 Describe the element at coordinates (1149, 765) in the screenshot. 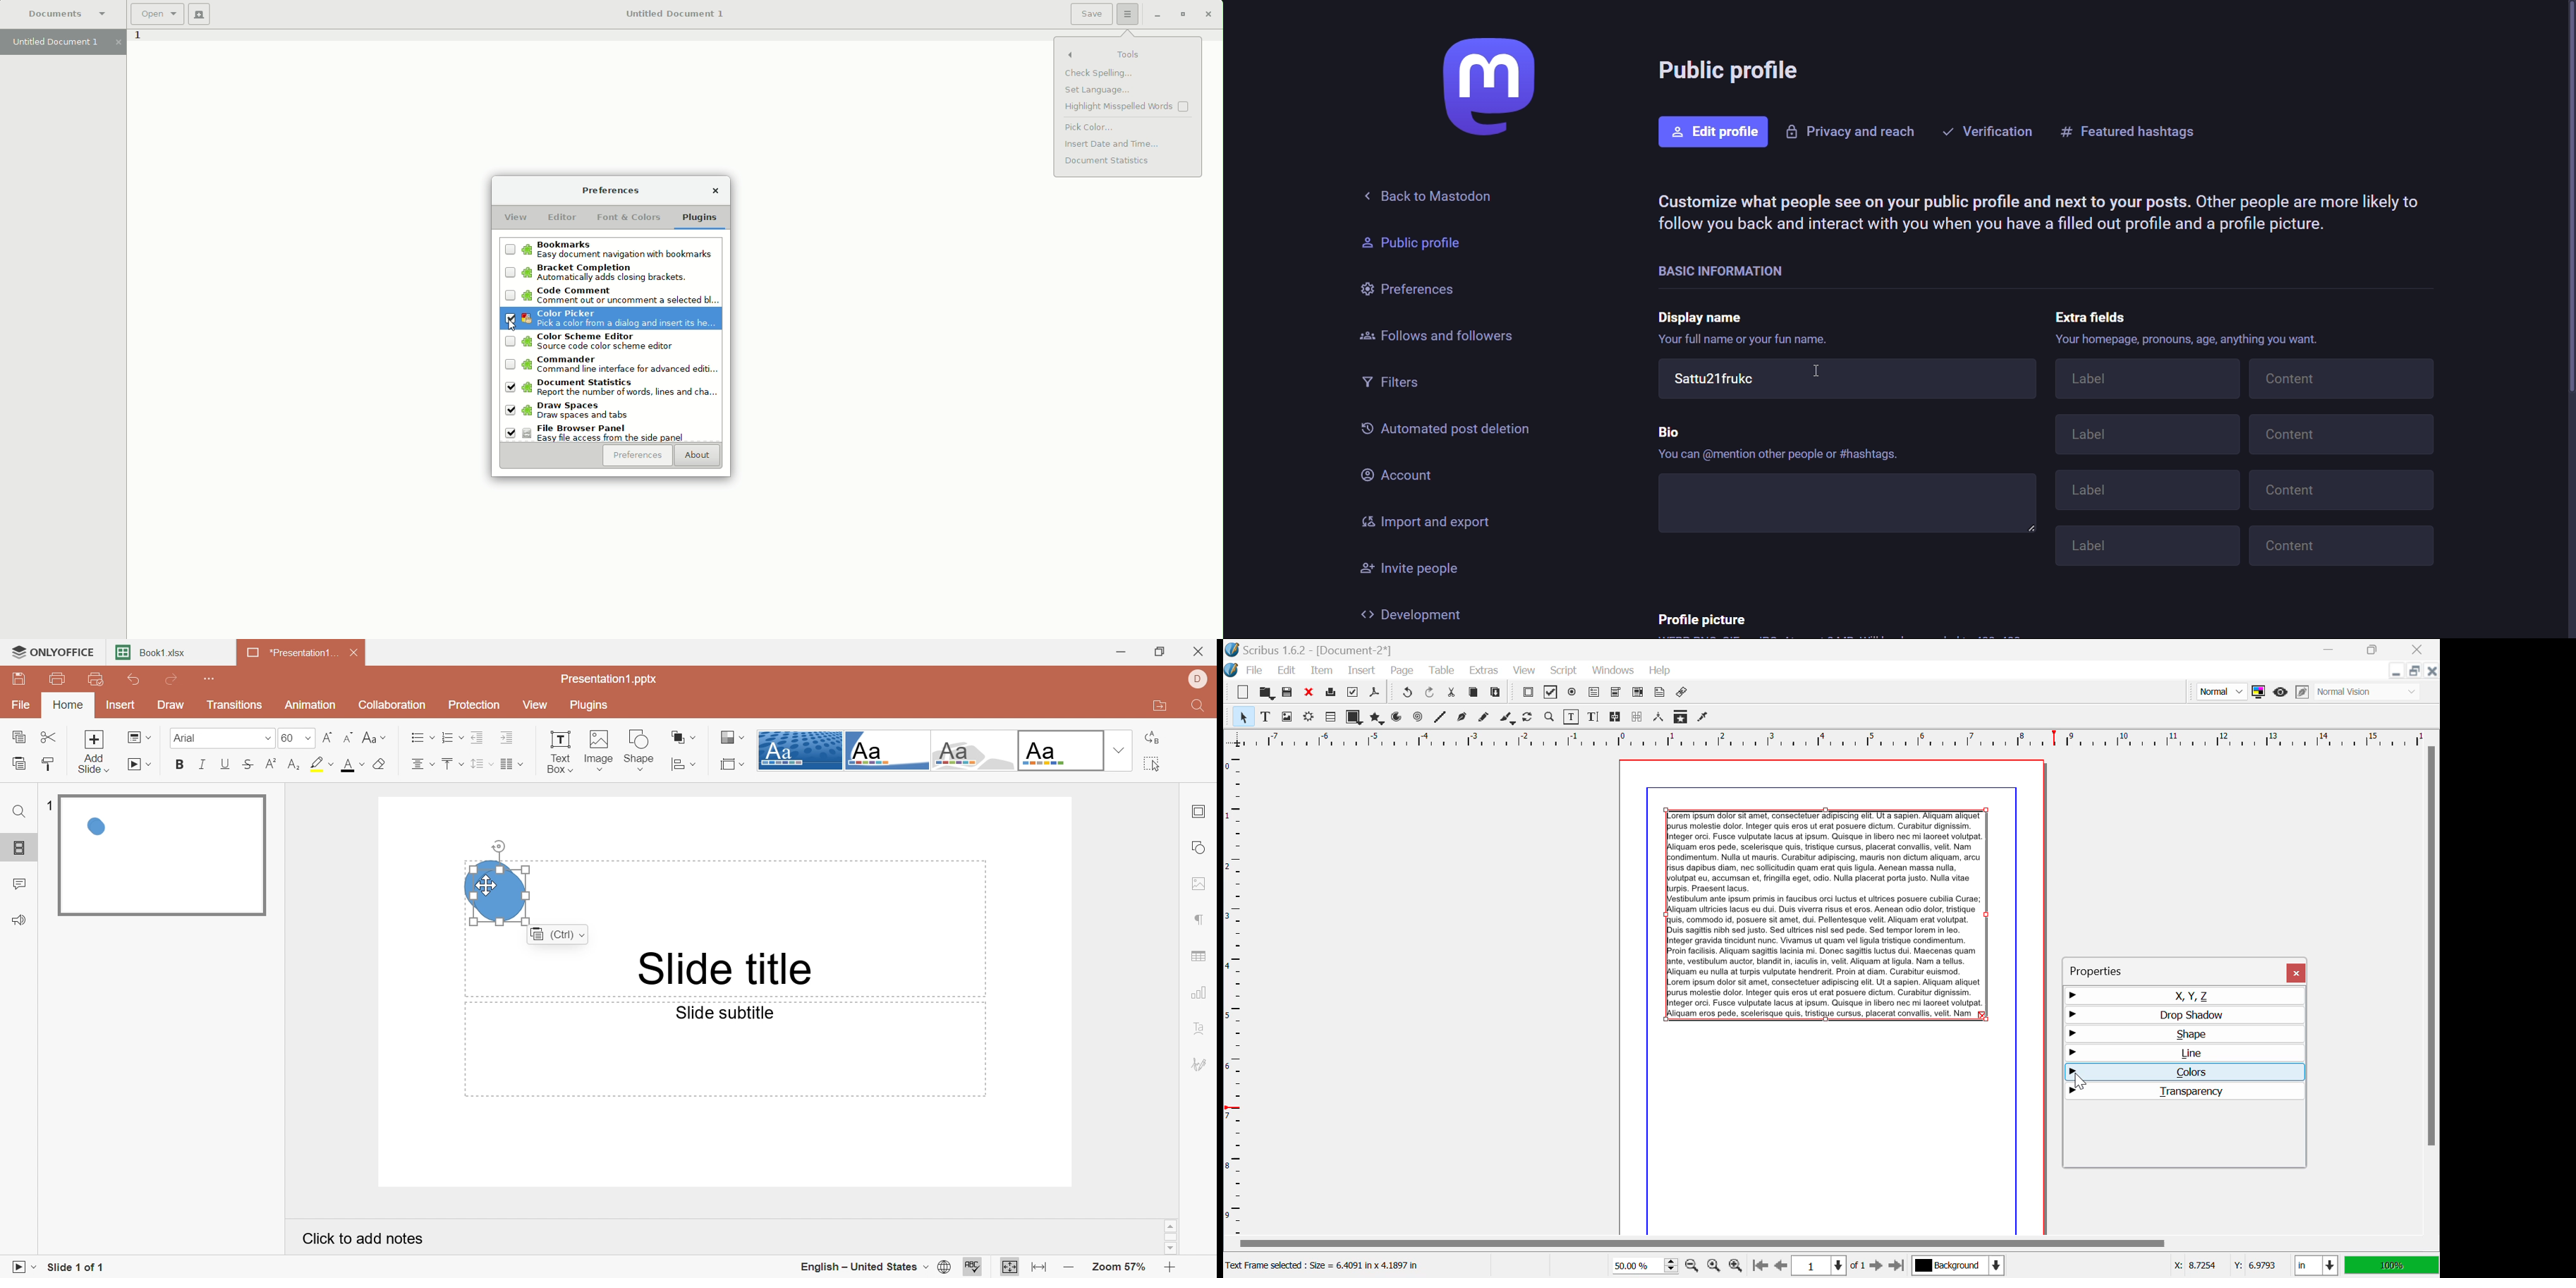

I see `Select all` at that location.